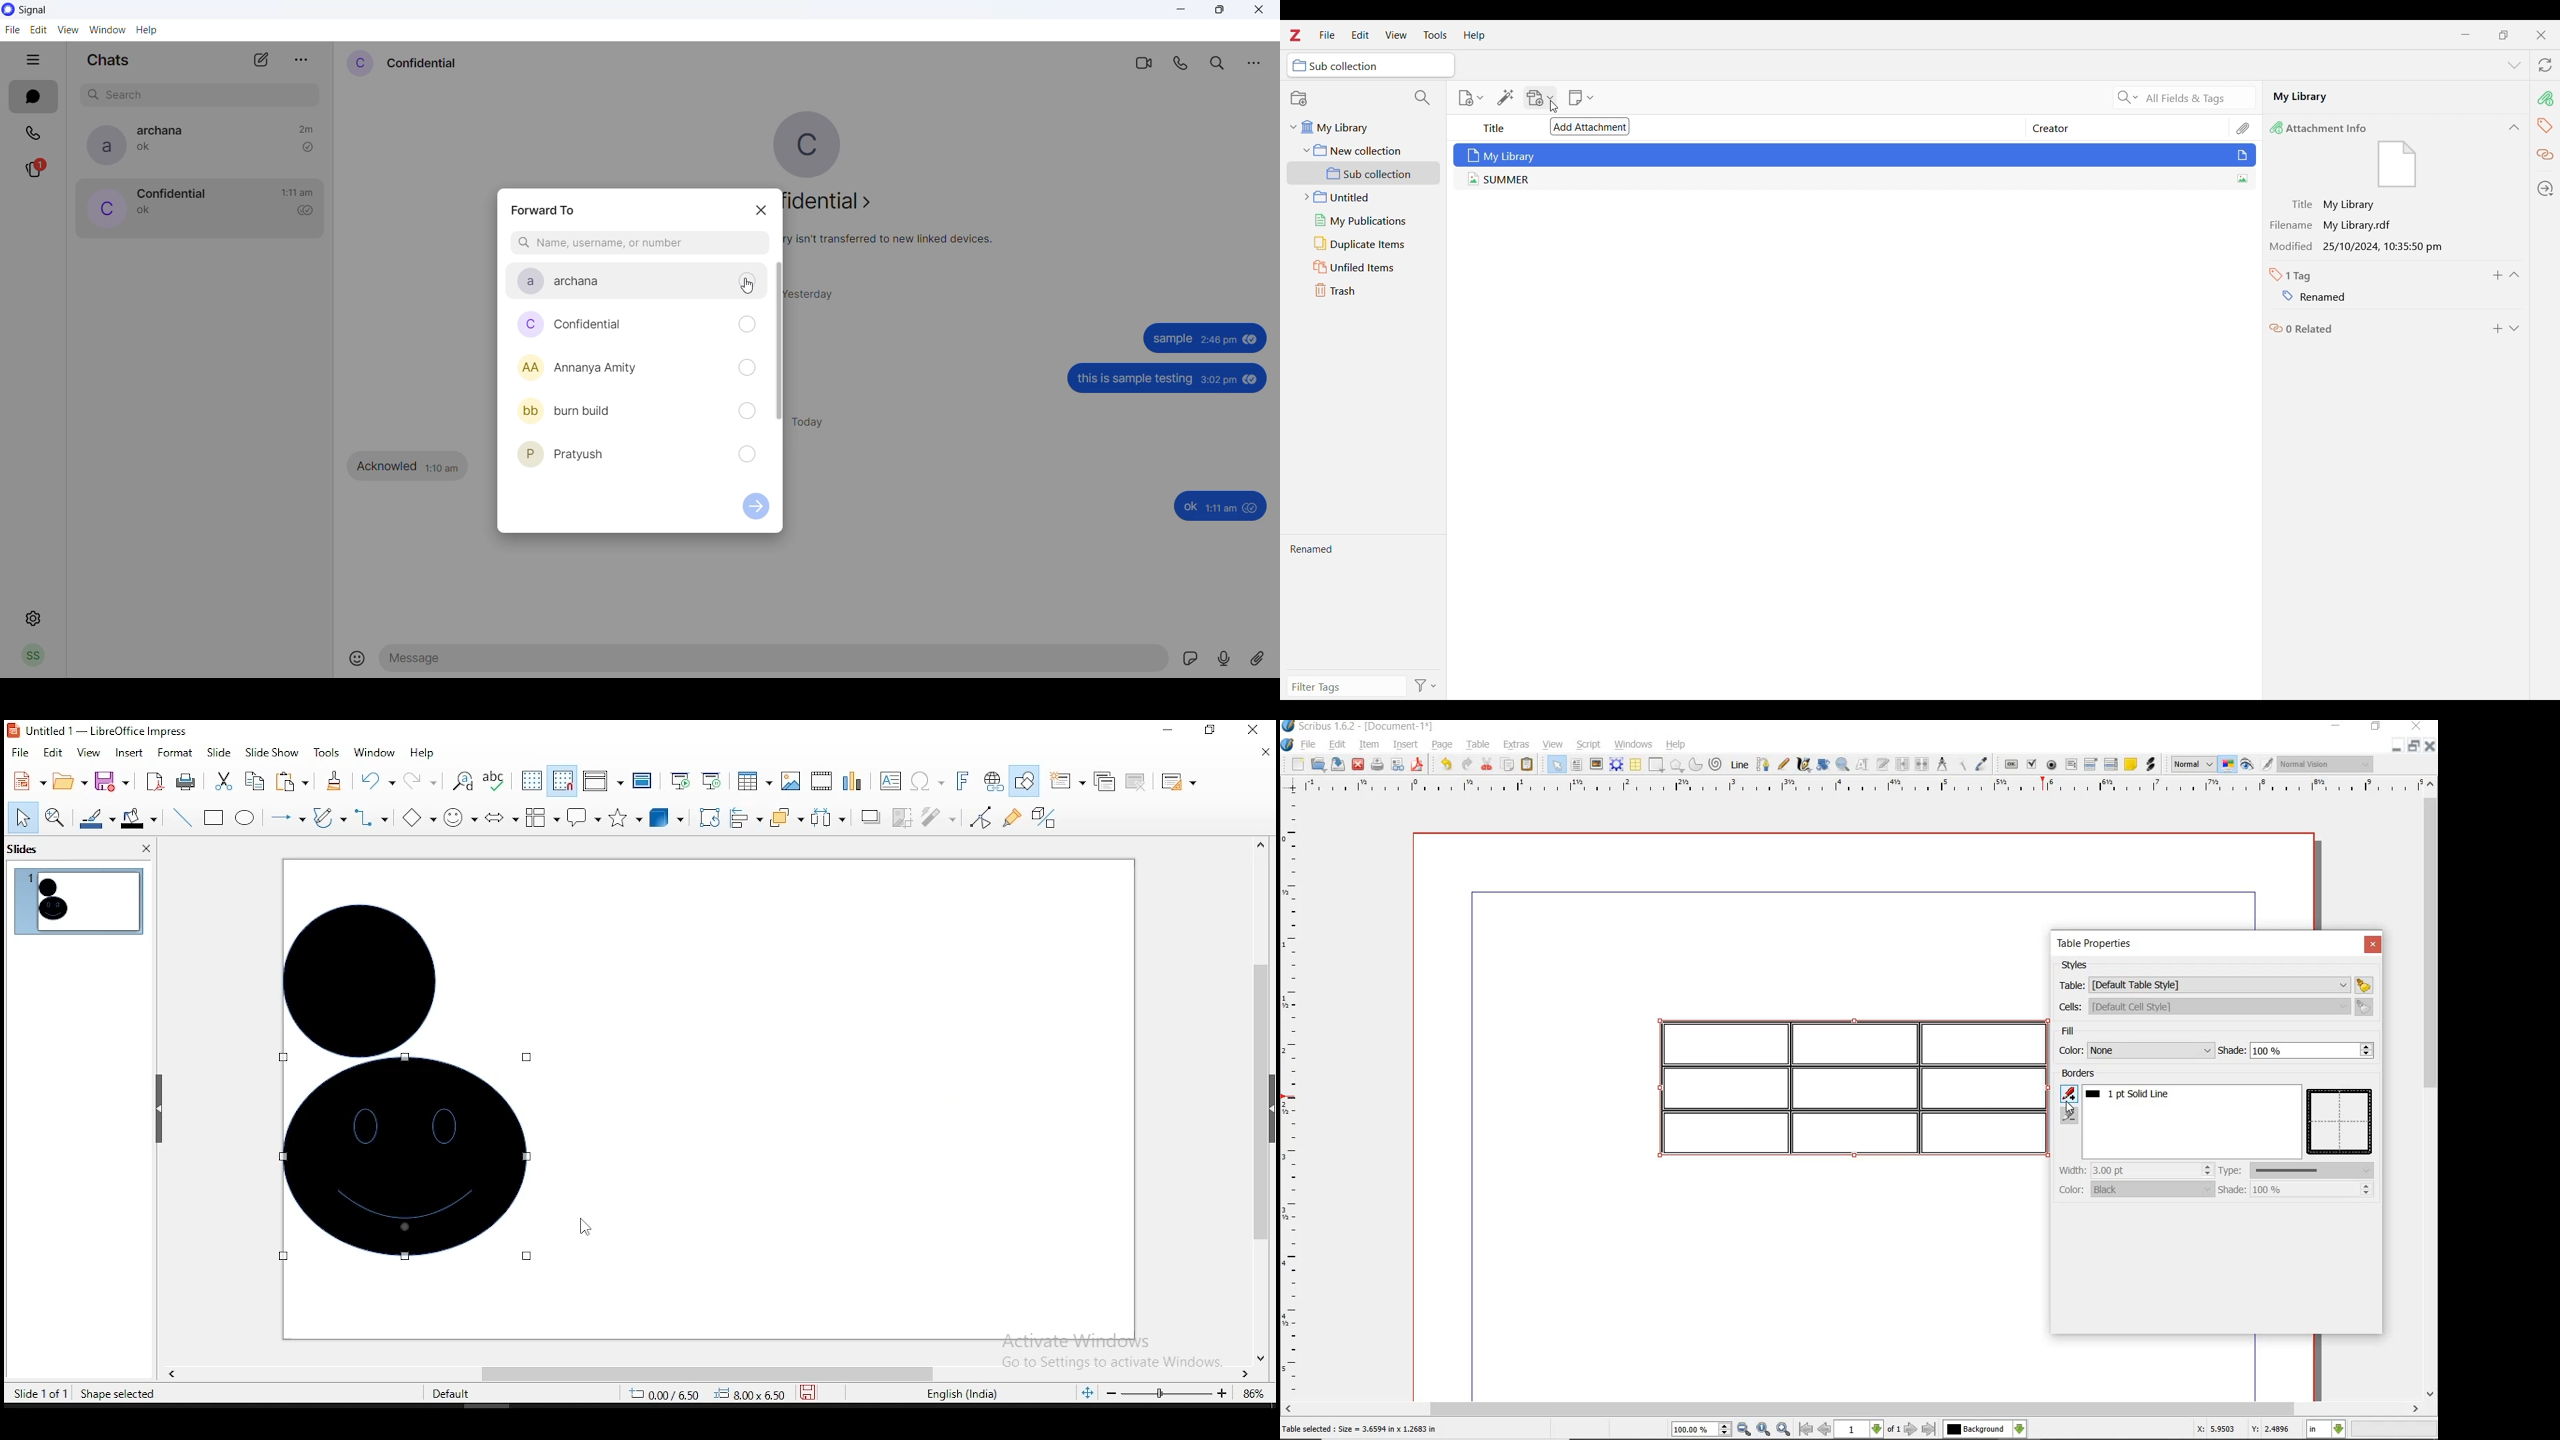 The image size is (2576, 1456). I want to click on select current zoom level, so click(1702, 1430).